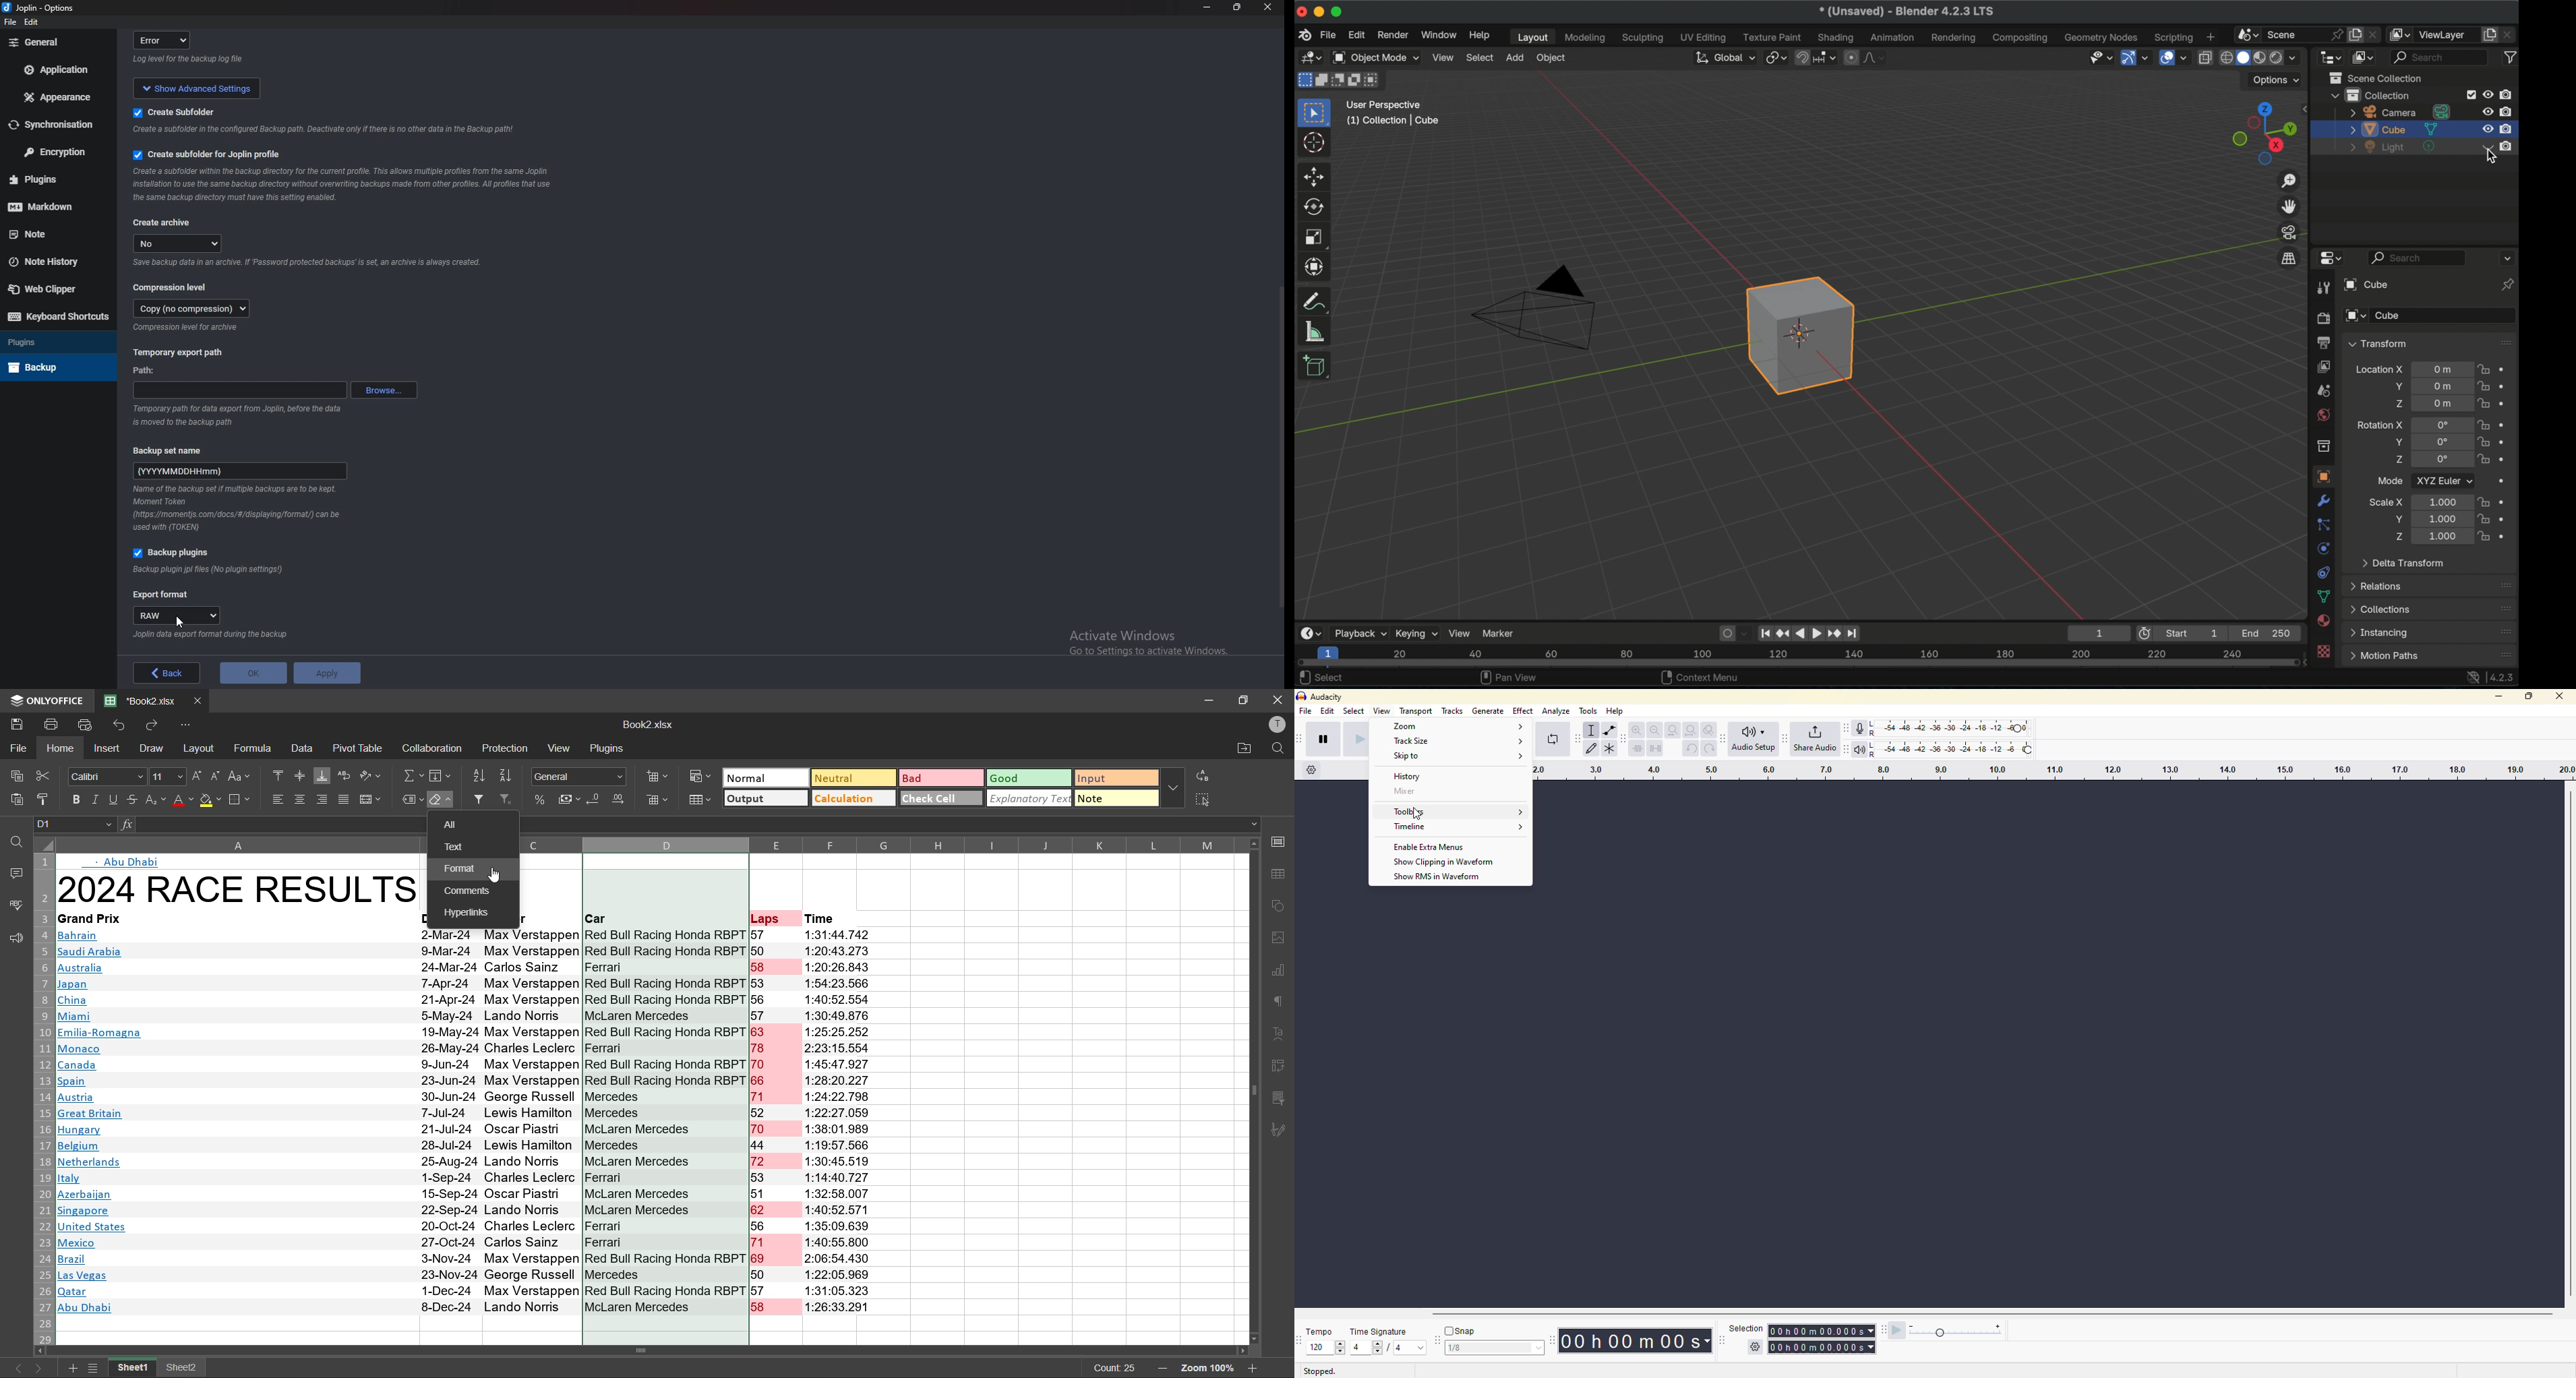  Describe the element at coordinates (52, 262) in the screenshot. I see `Note history` at that location.